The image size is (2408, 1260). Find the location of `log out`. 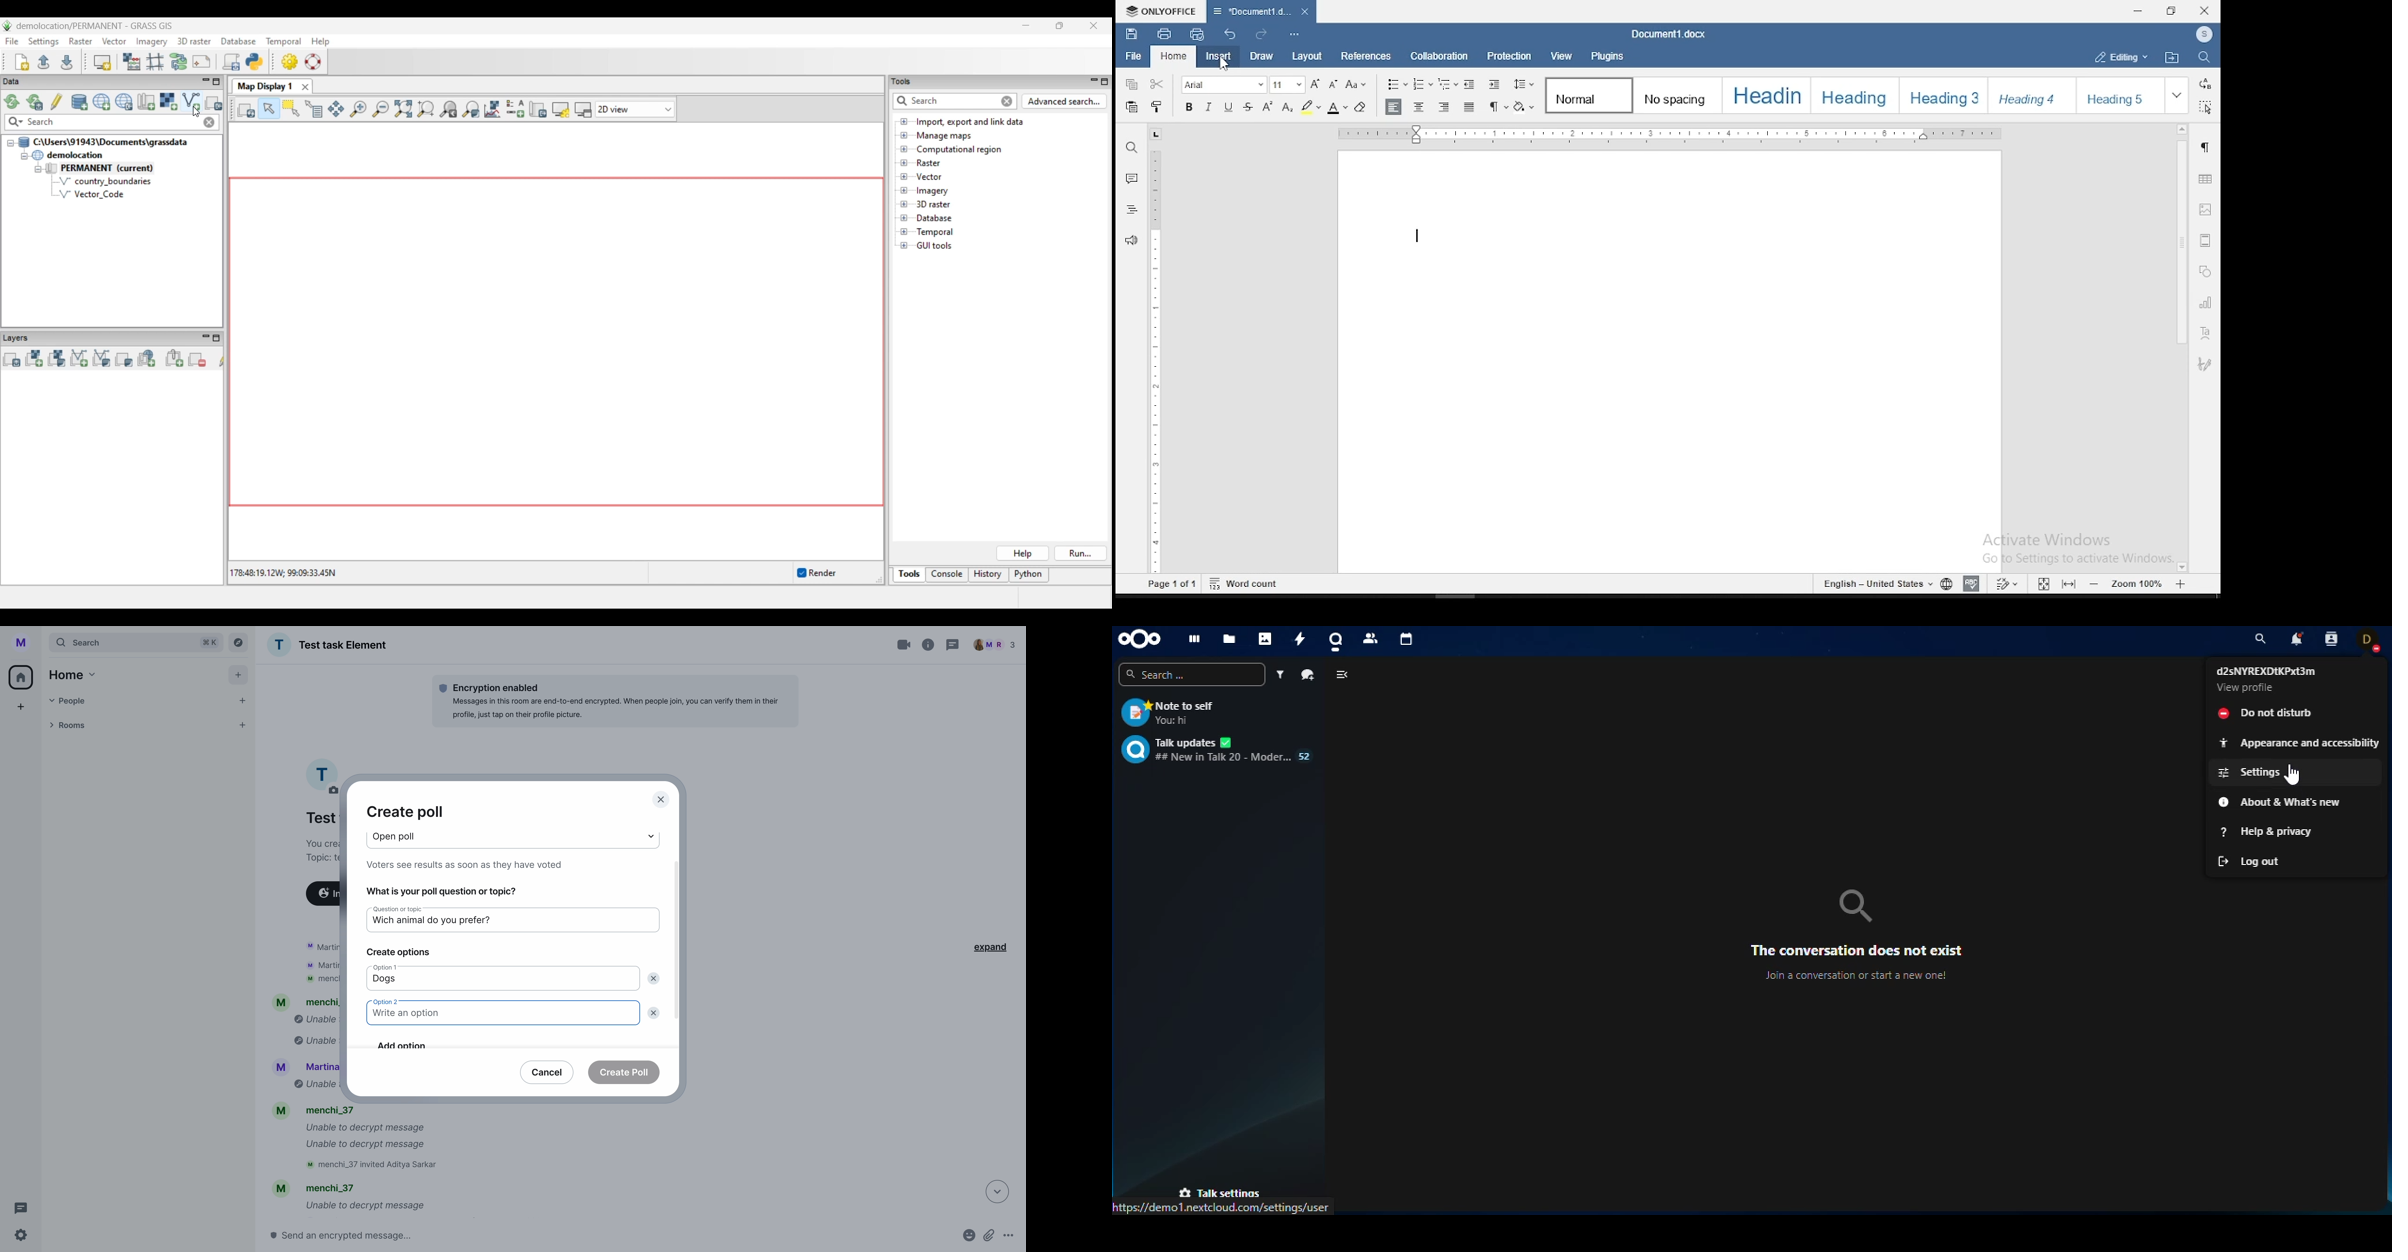

log out is located at coordinates (2295, 860).